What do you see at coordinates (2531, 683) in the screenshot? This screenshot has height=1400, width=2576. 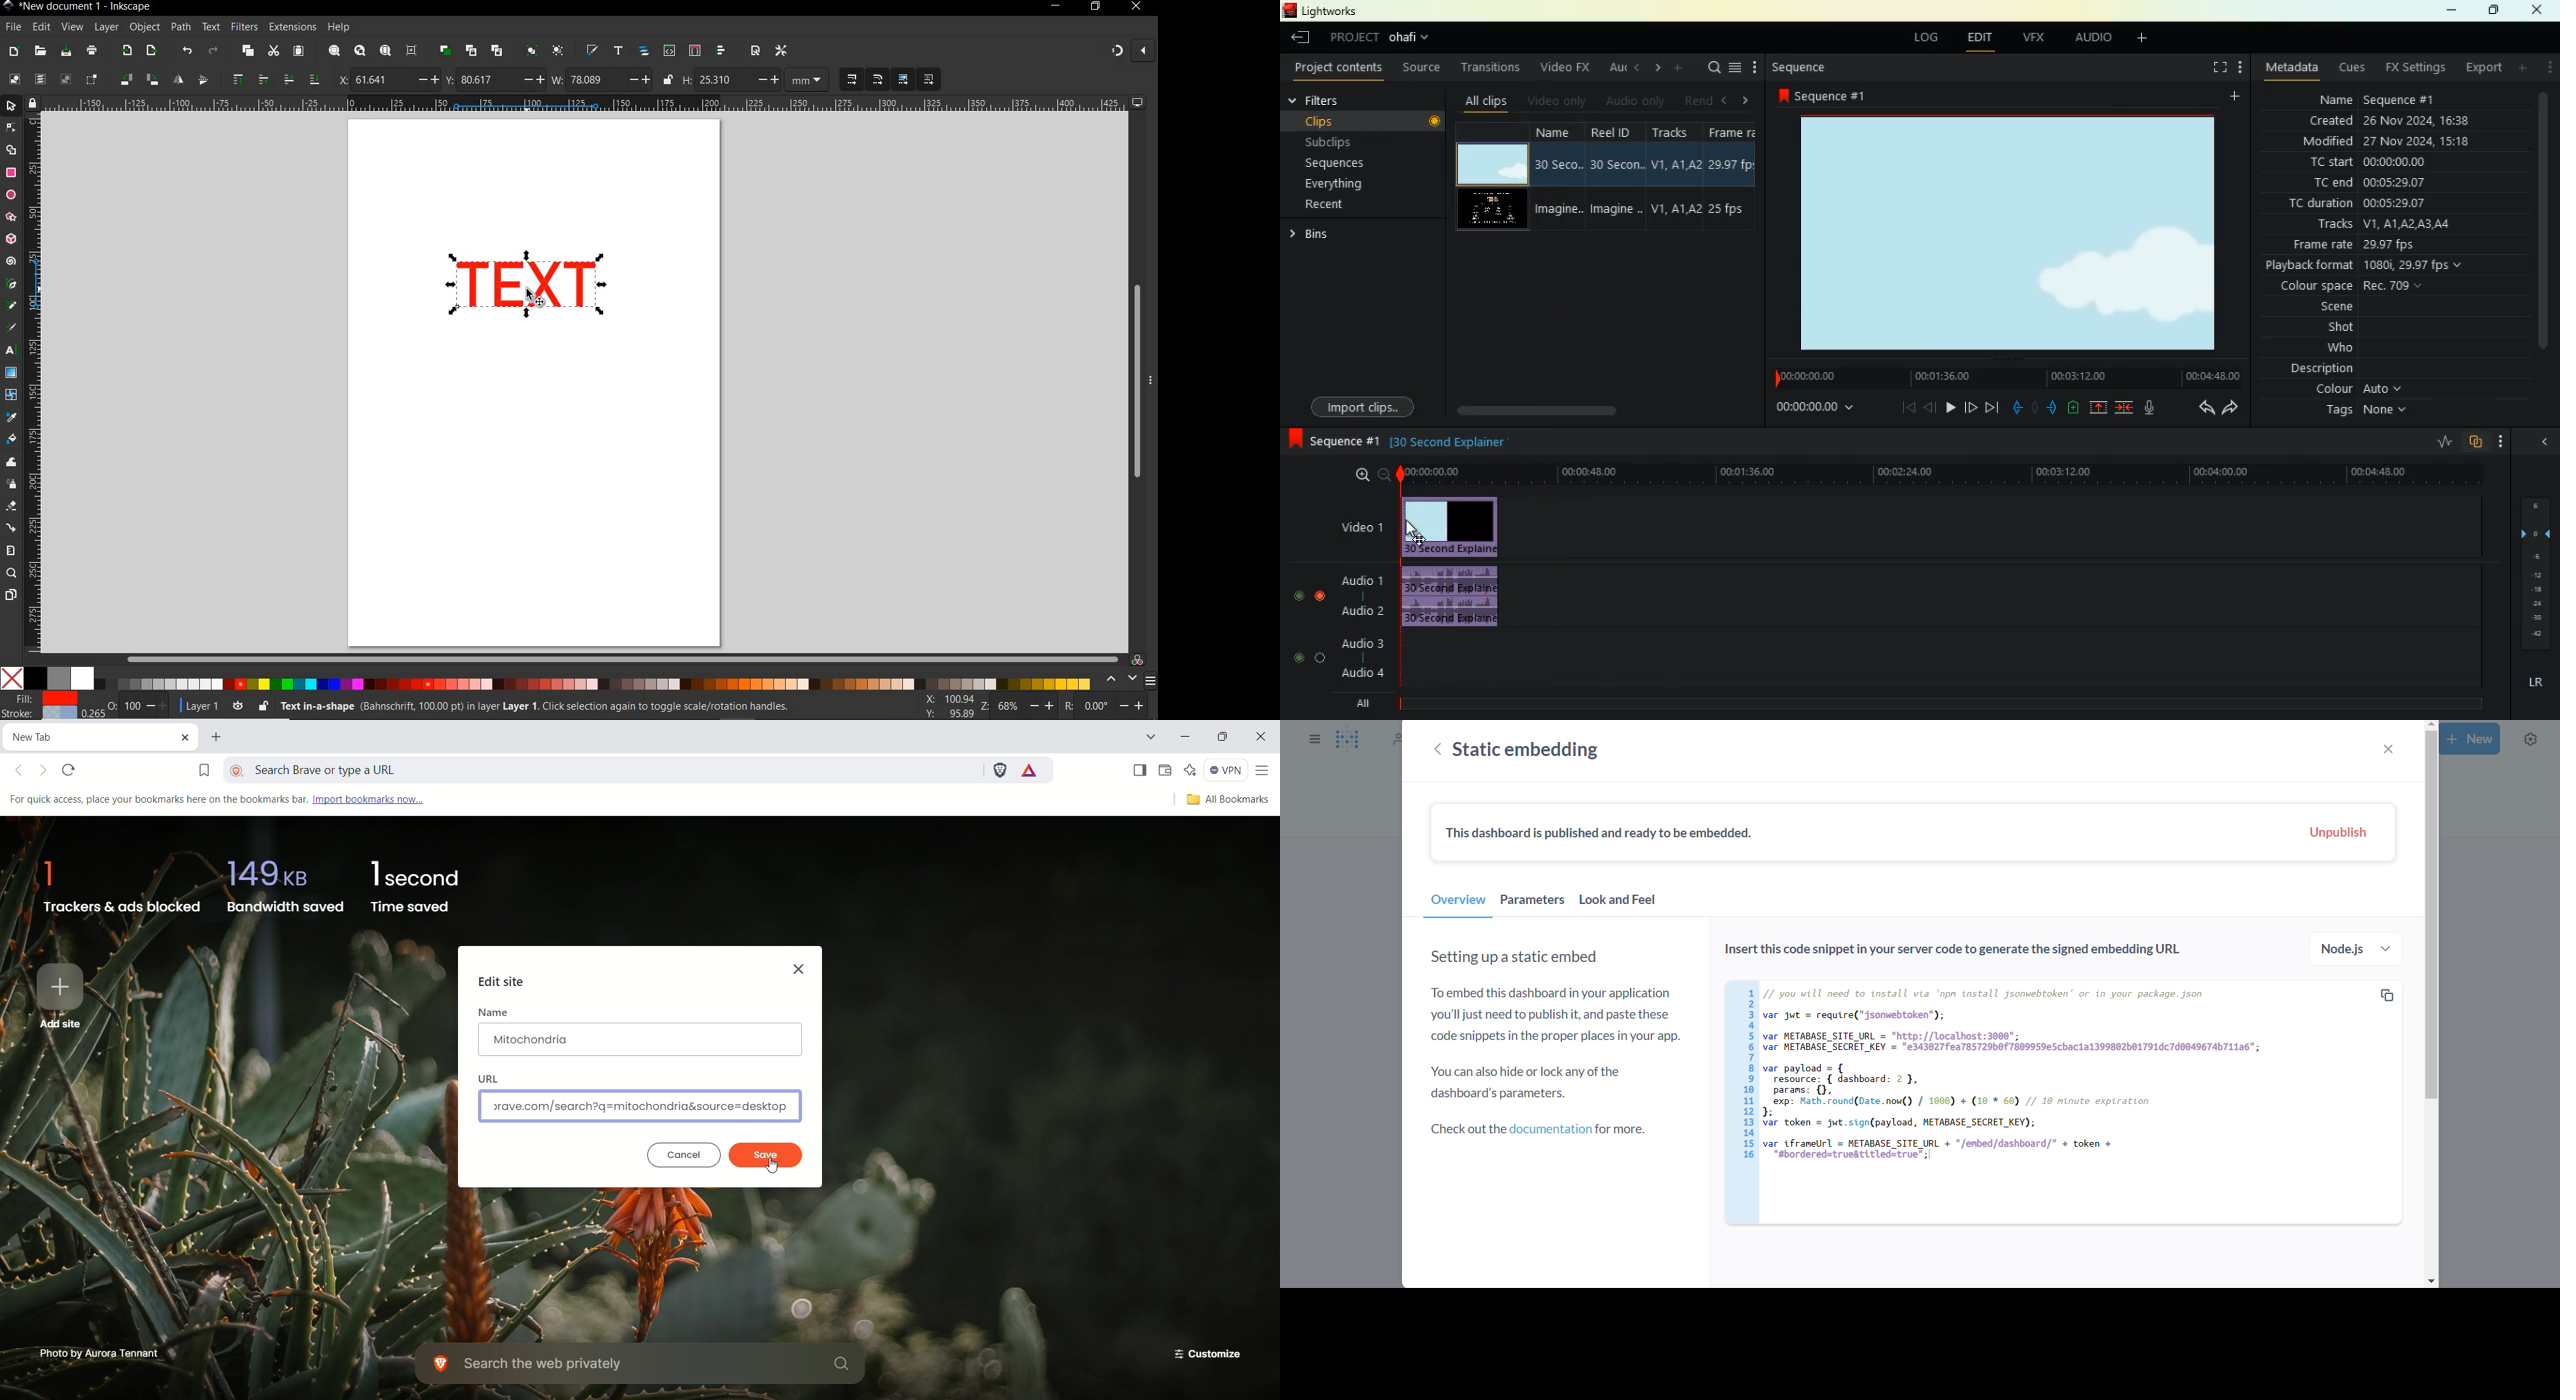 I see `lr` at bounding box center [2531, 683].